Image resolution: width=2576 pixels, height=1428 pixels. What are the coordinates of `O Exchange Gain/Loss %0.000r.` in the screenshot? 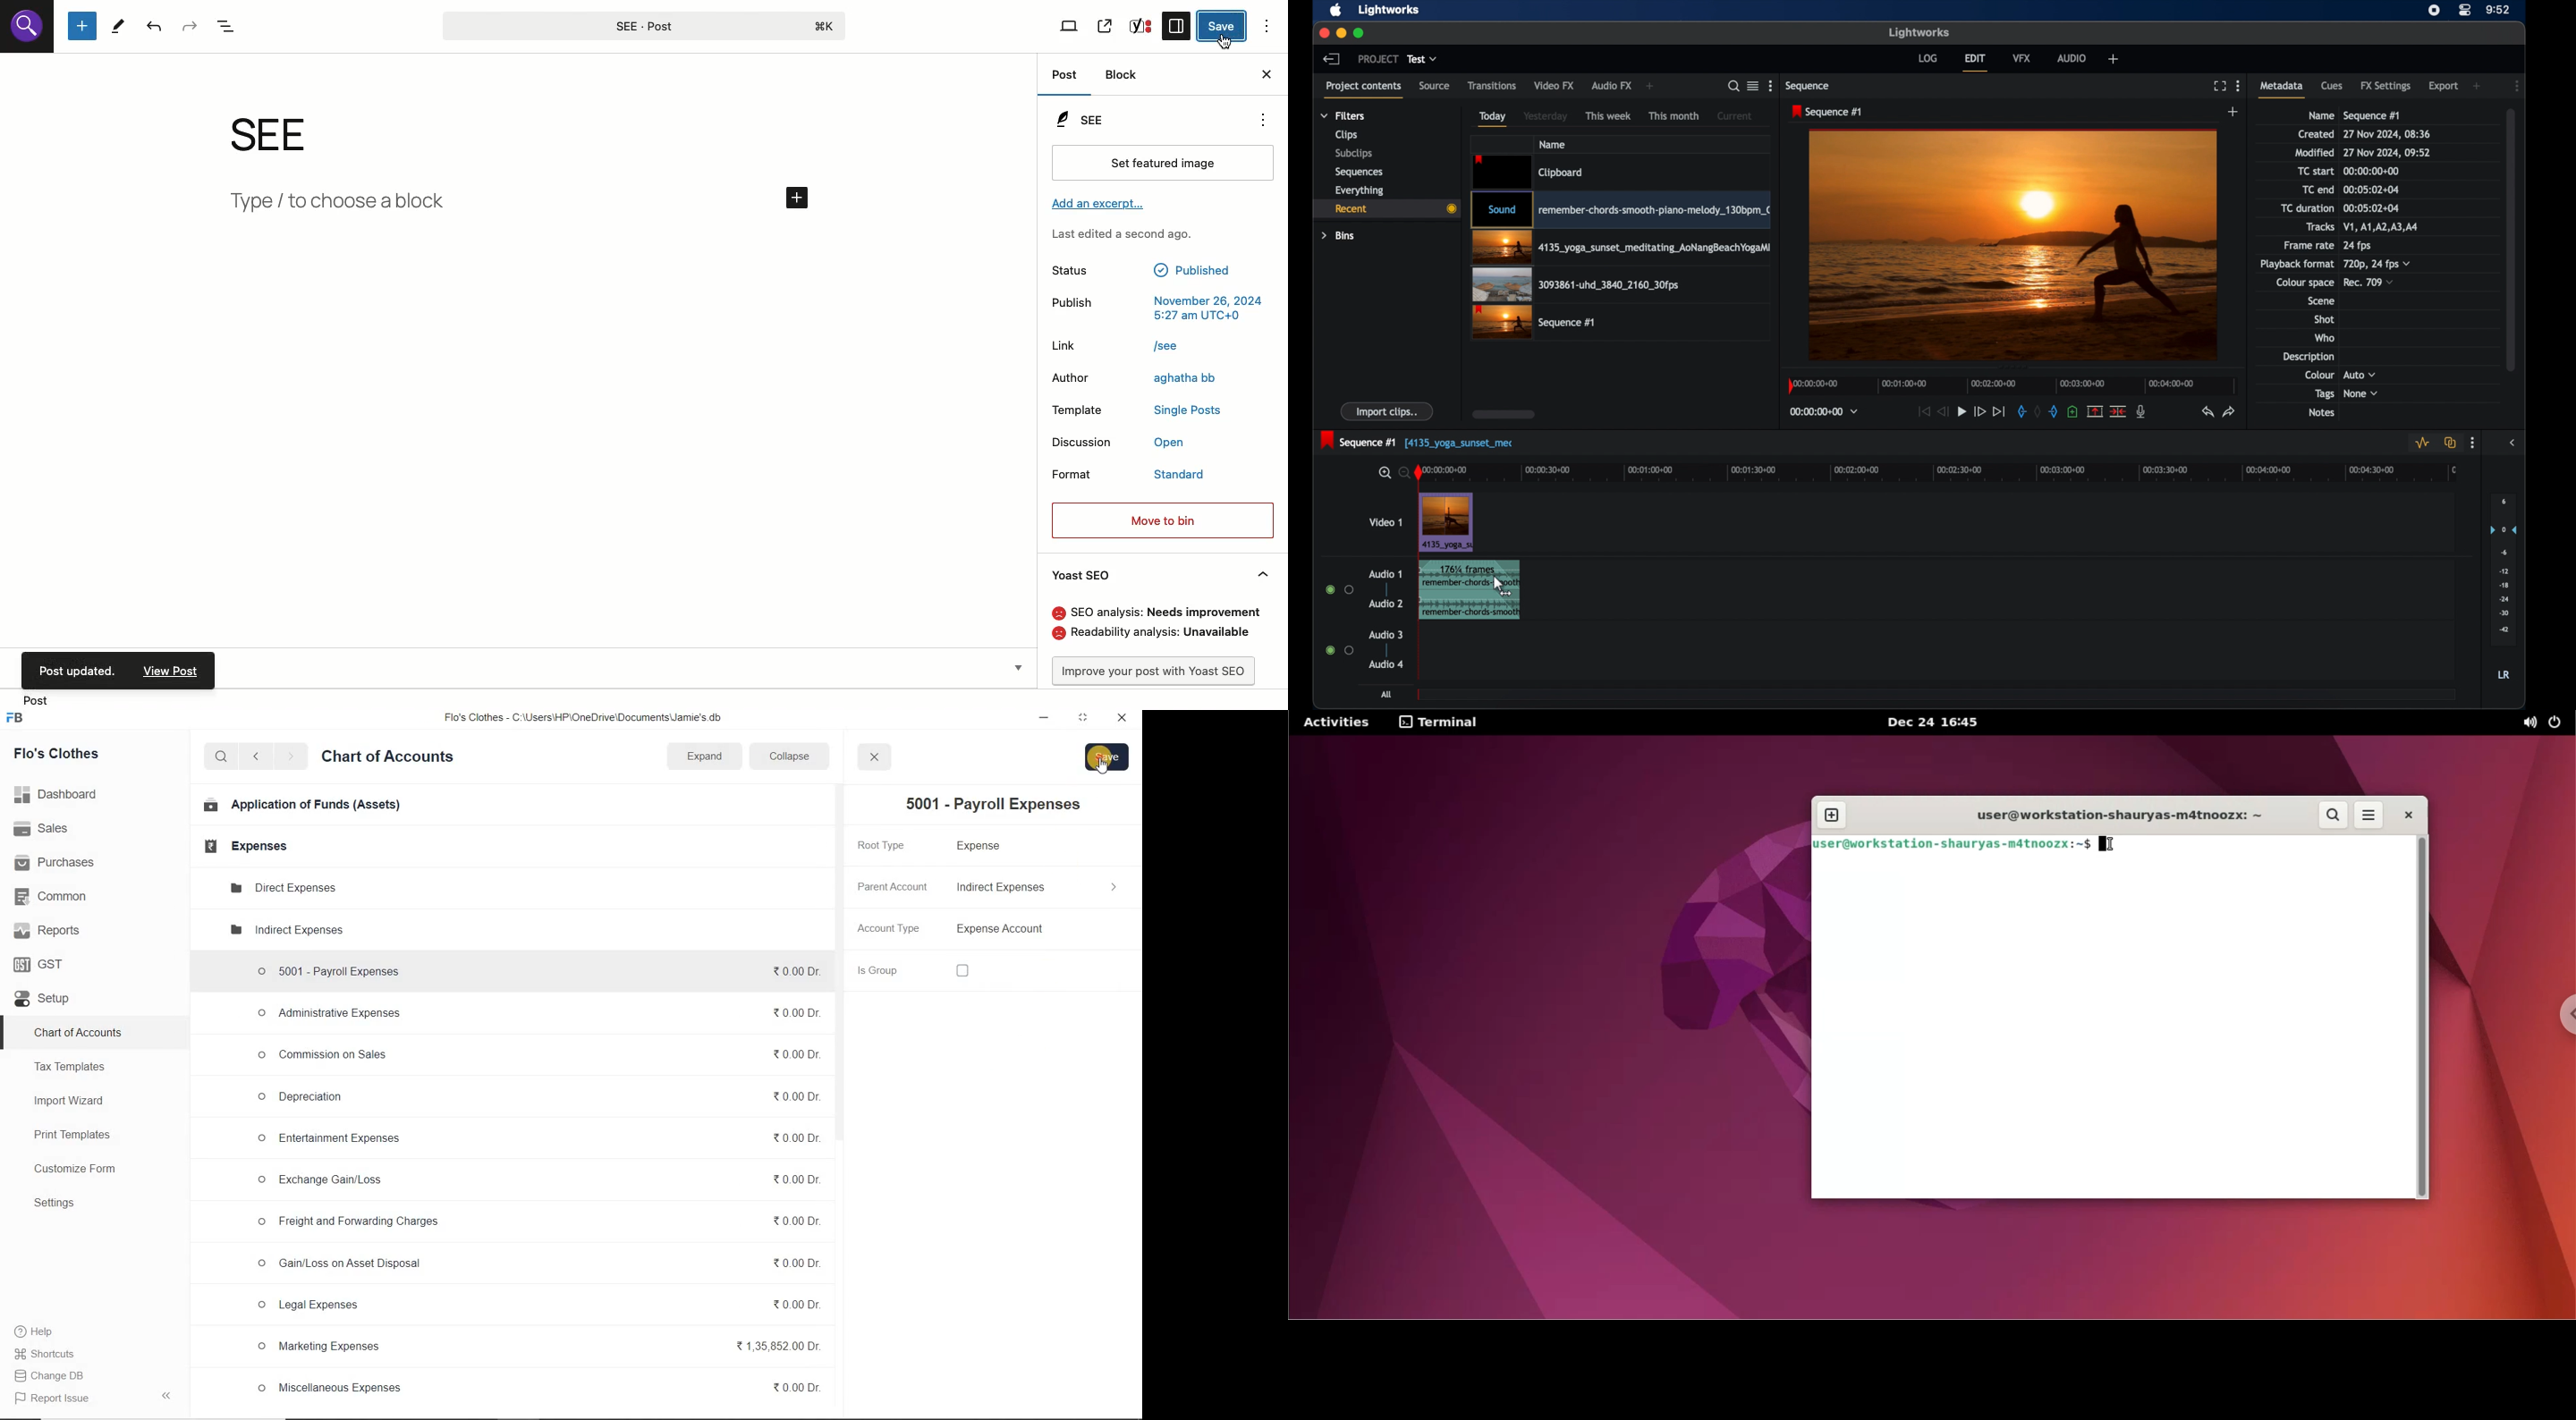 It's located at (535, 1180).